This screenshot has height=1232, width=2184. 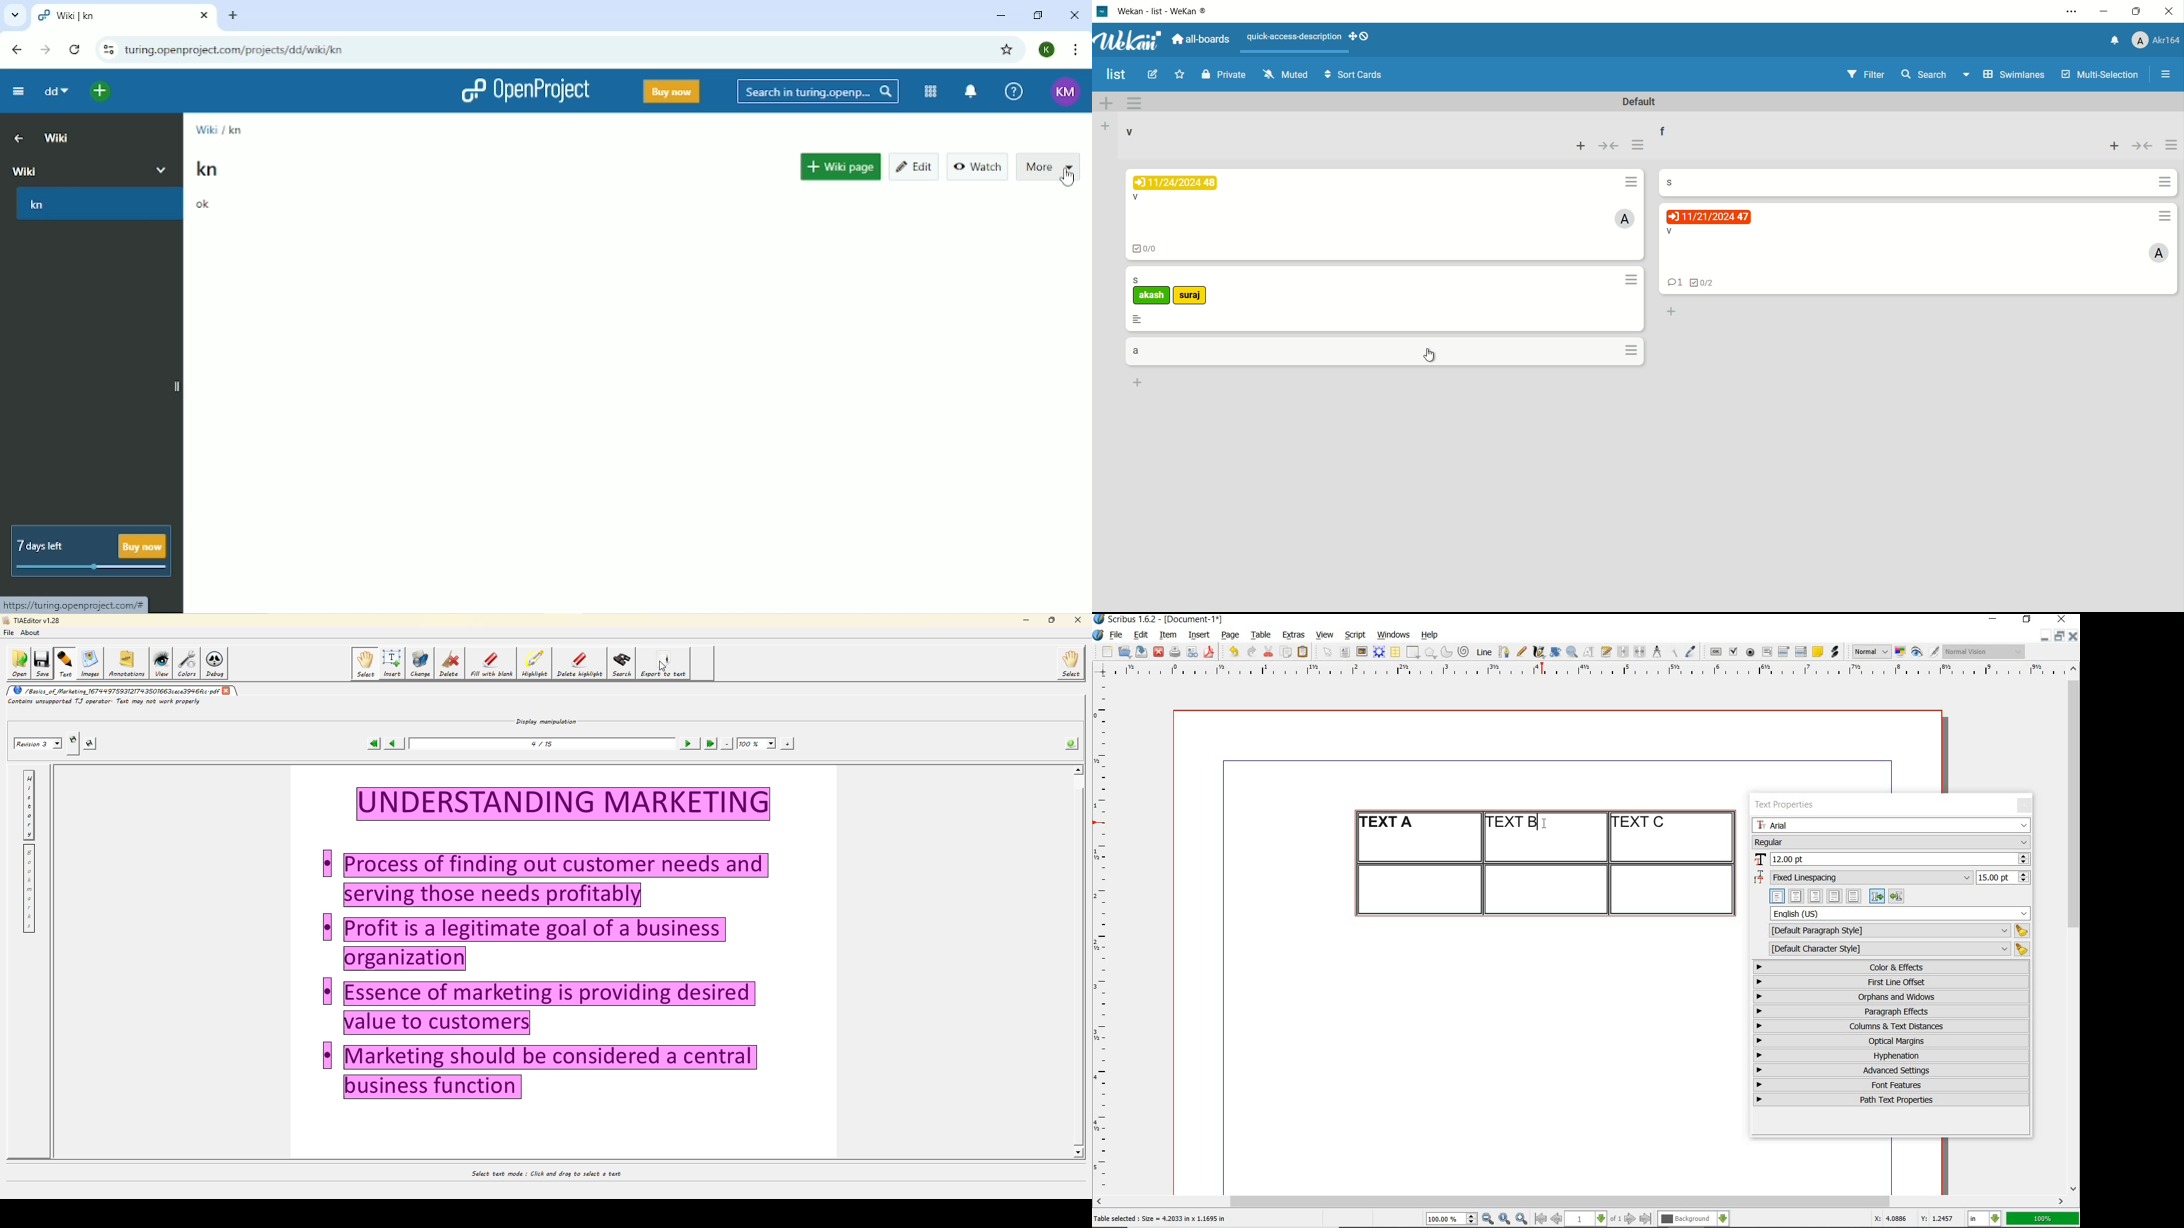 What do you see at coordinates (521, 90) in the screenshot?
I see `OpenProject` at bounding box center [521, 90].